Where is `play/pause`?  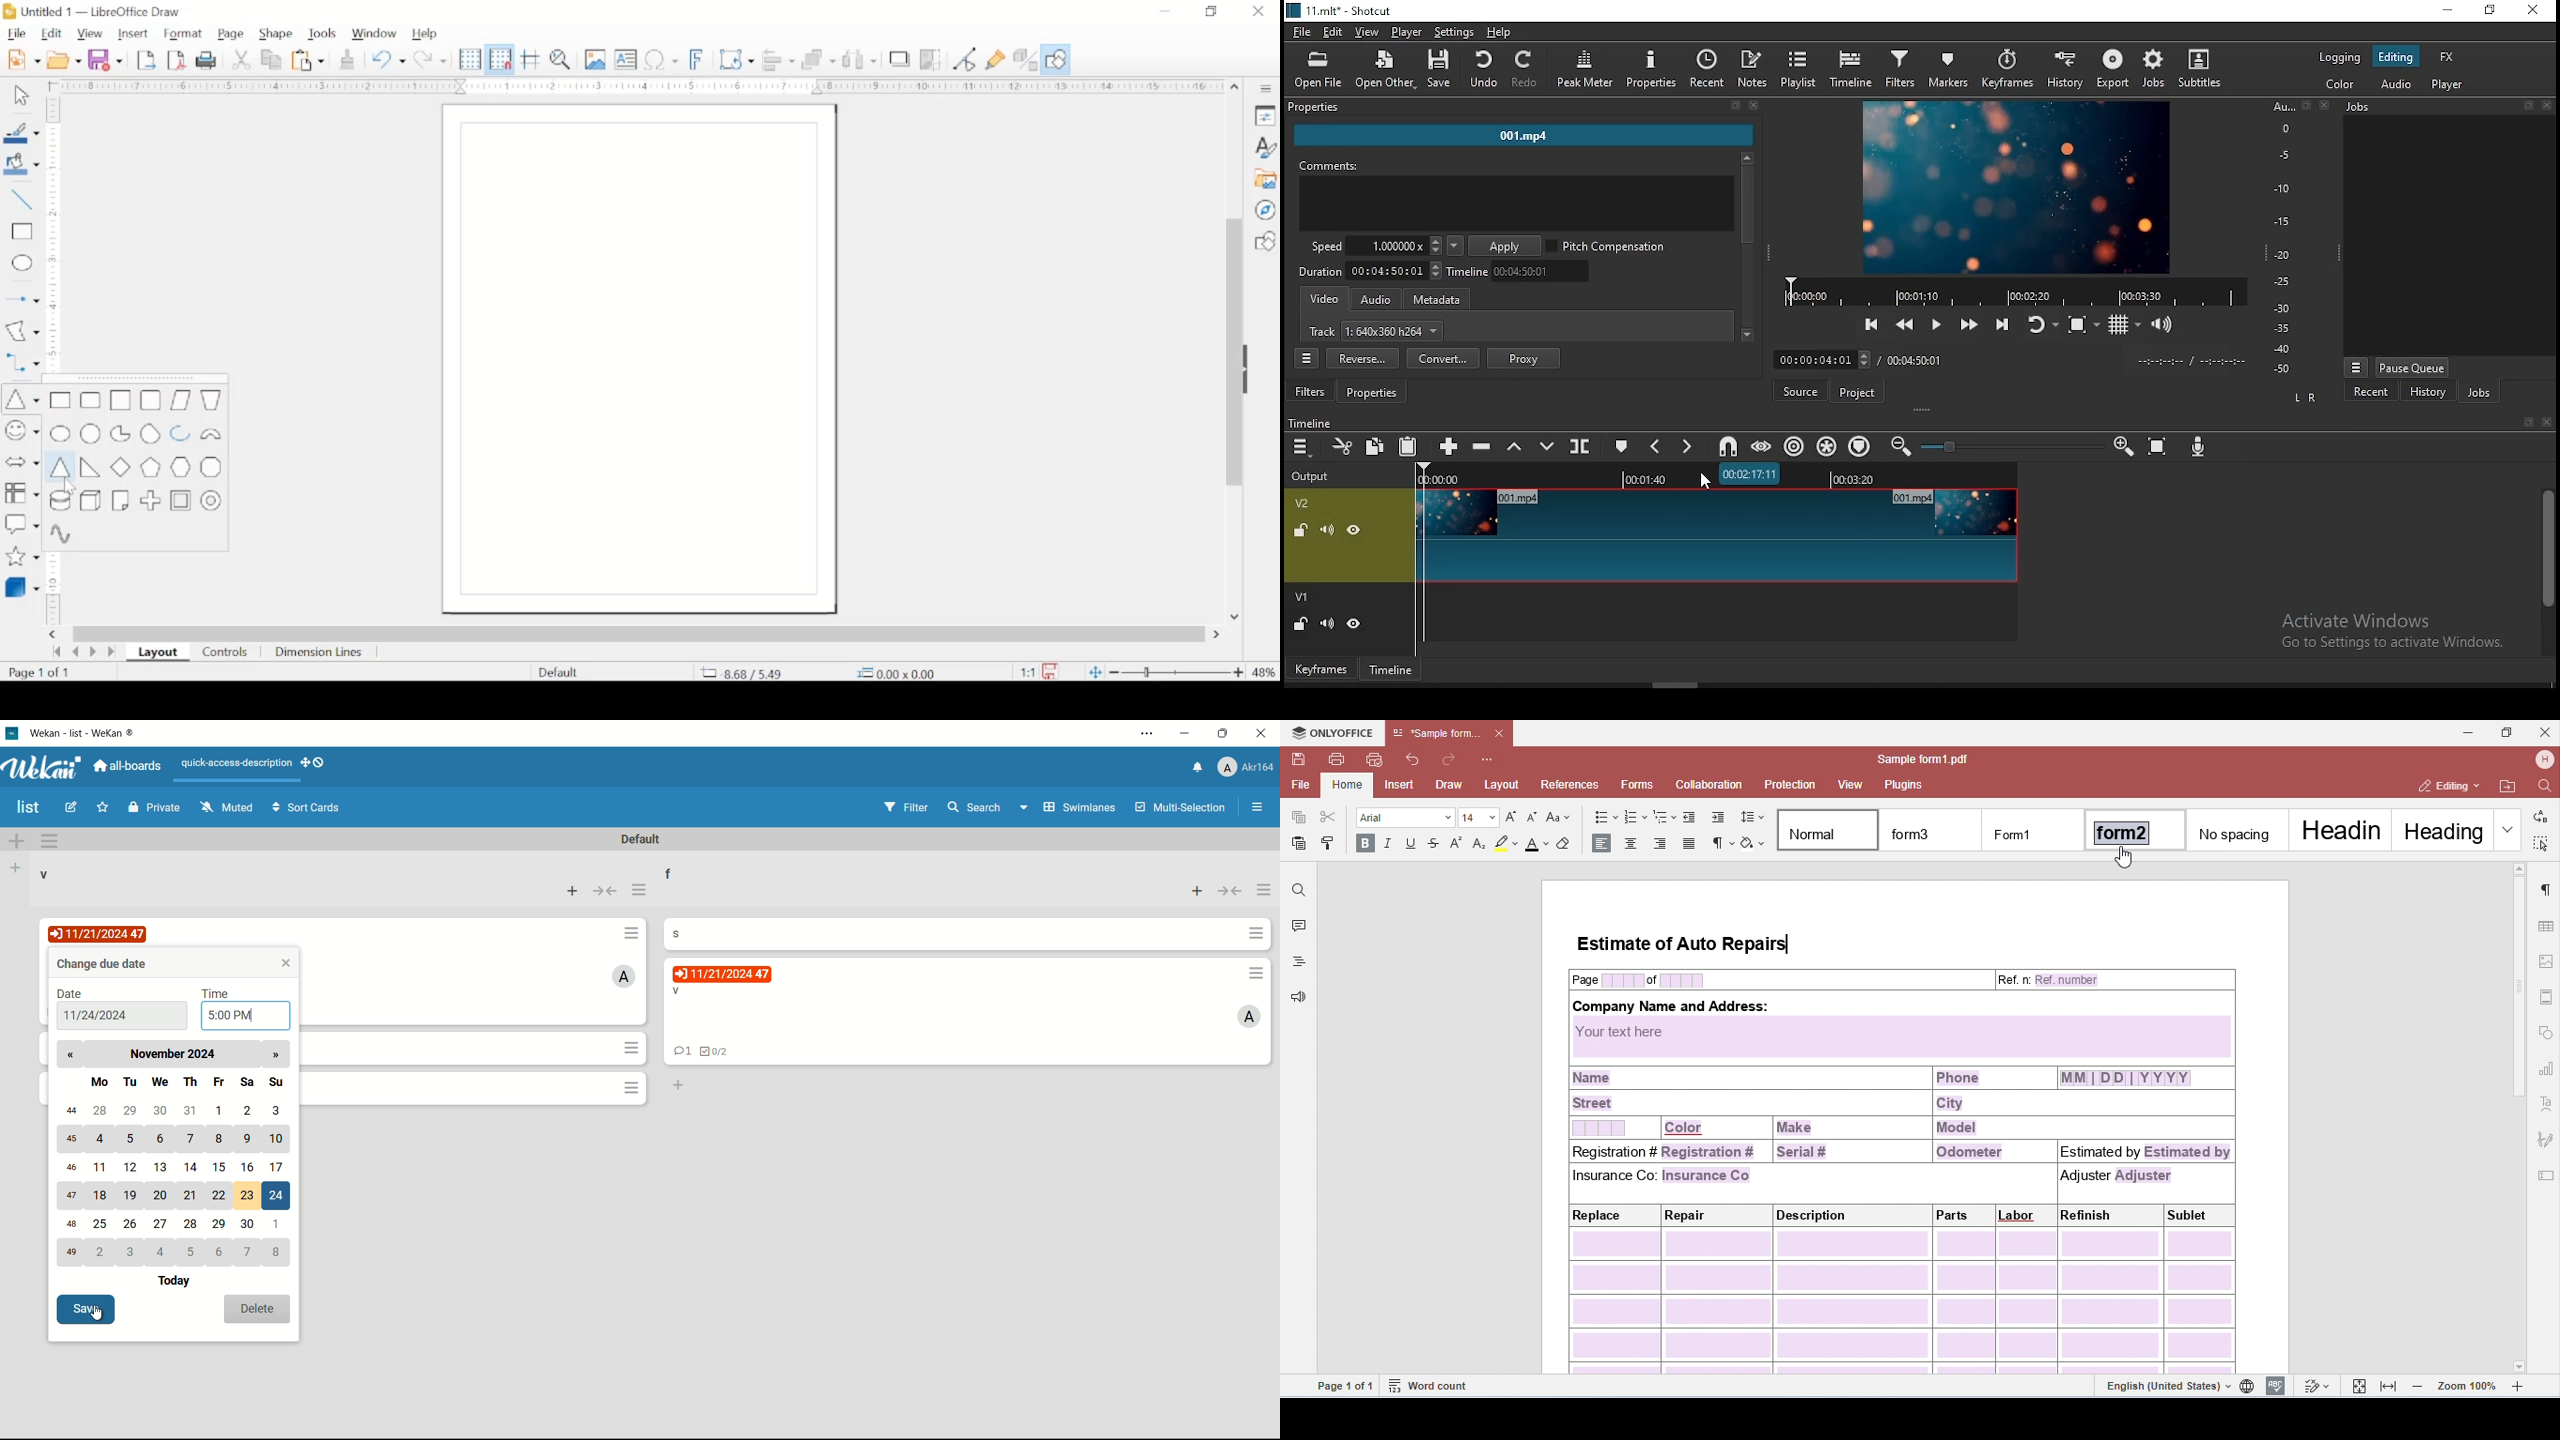 play/pause is located at coordinates (1939, 322).